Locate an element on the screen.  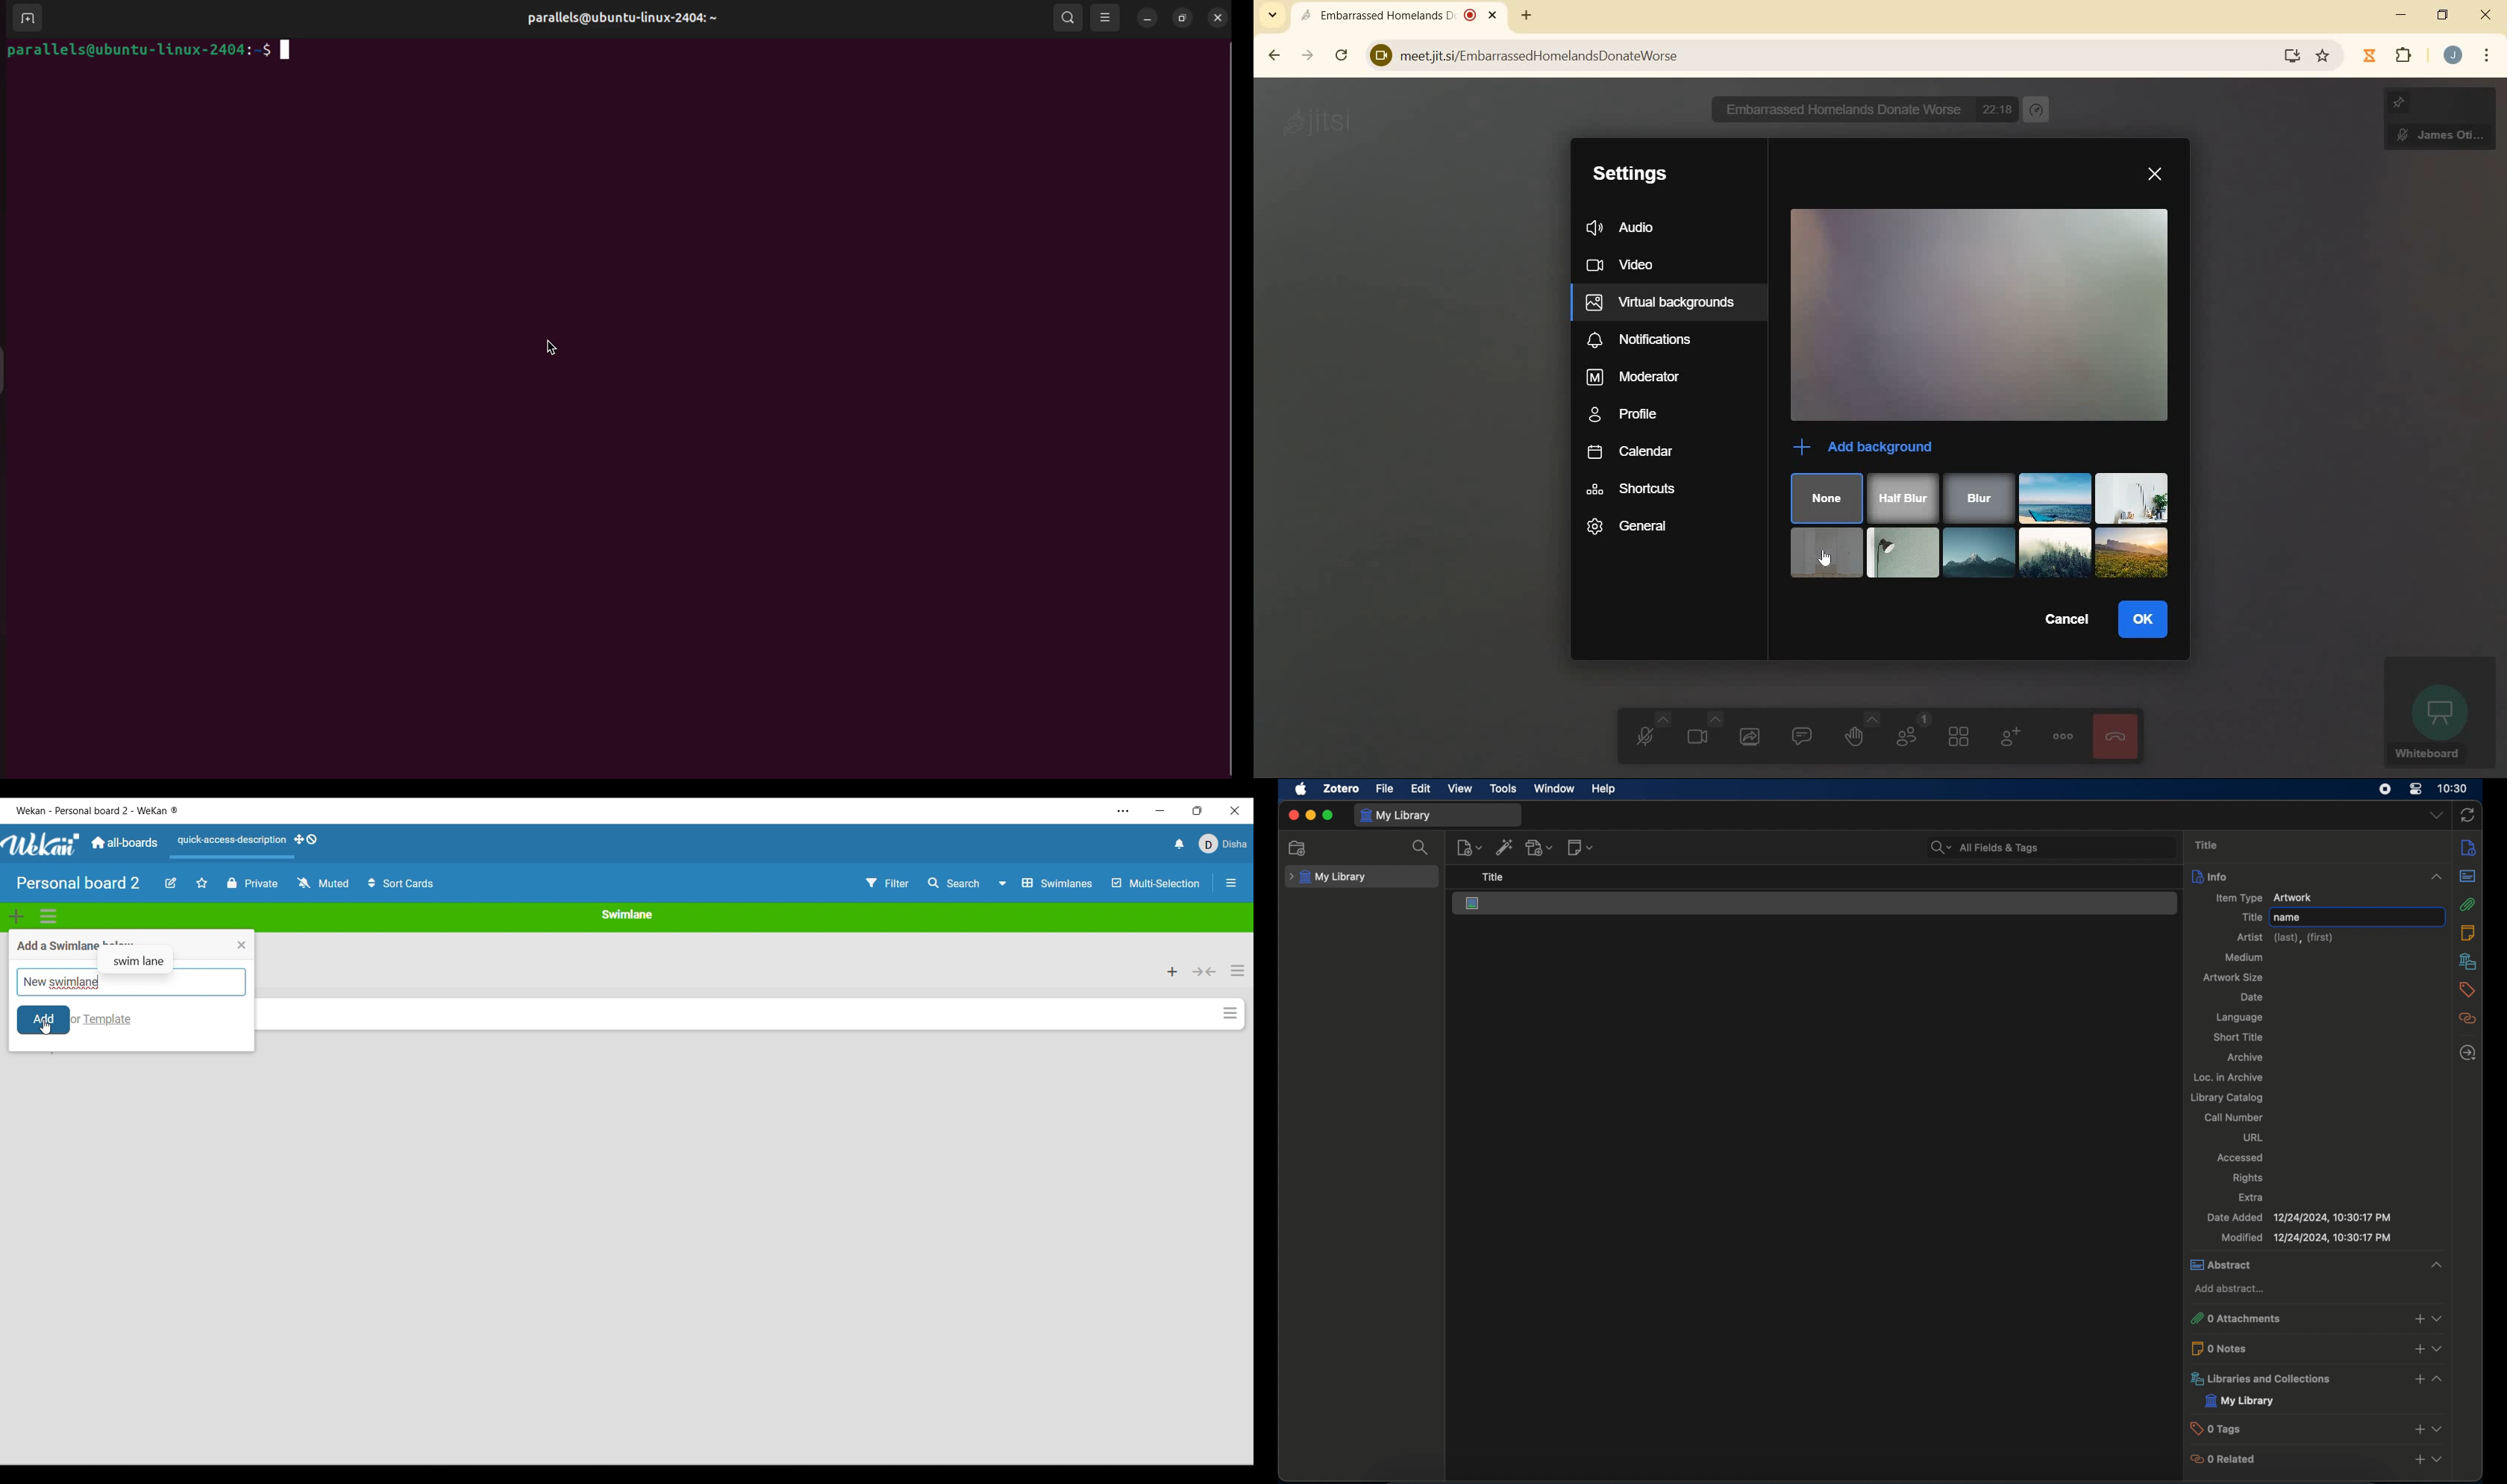
Minimize is located at coordinates (1160, 811).